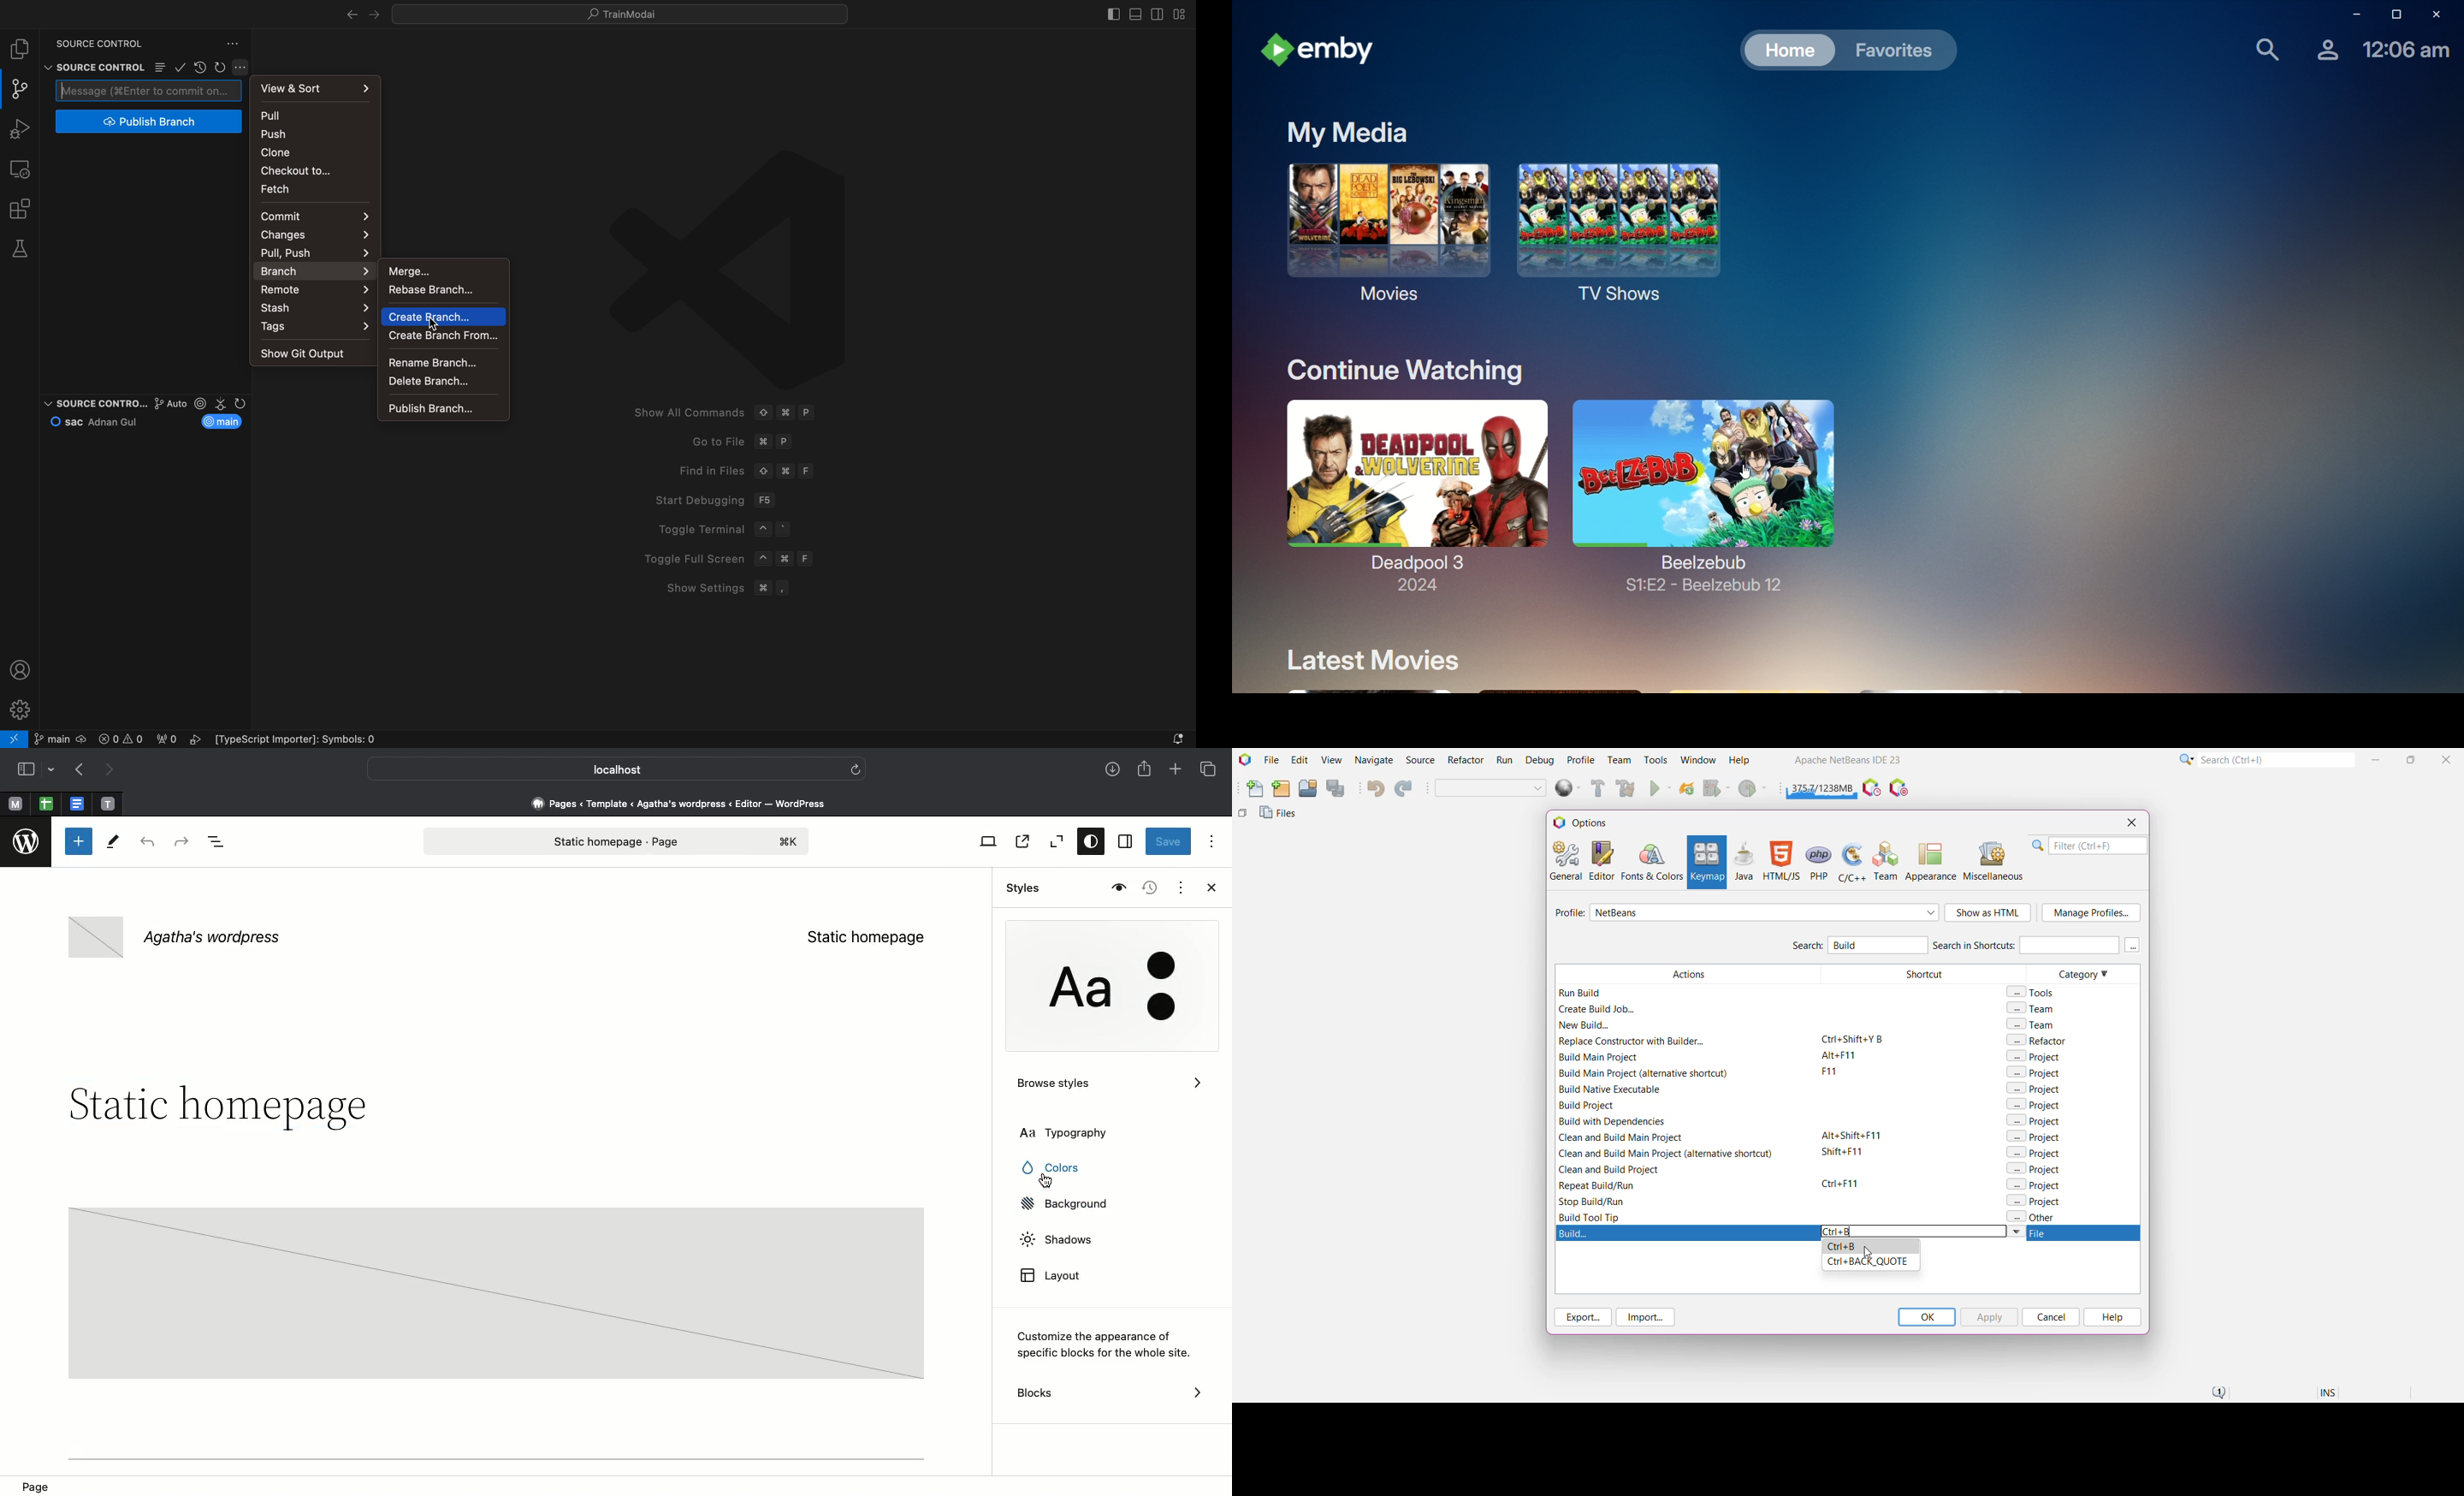  I want to click on Beelzebub, so click(1707, 527).